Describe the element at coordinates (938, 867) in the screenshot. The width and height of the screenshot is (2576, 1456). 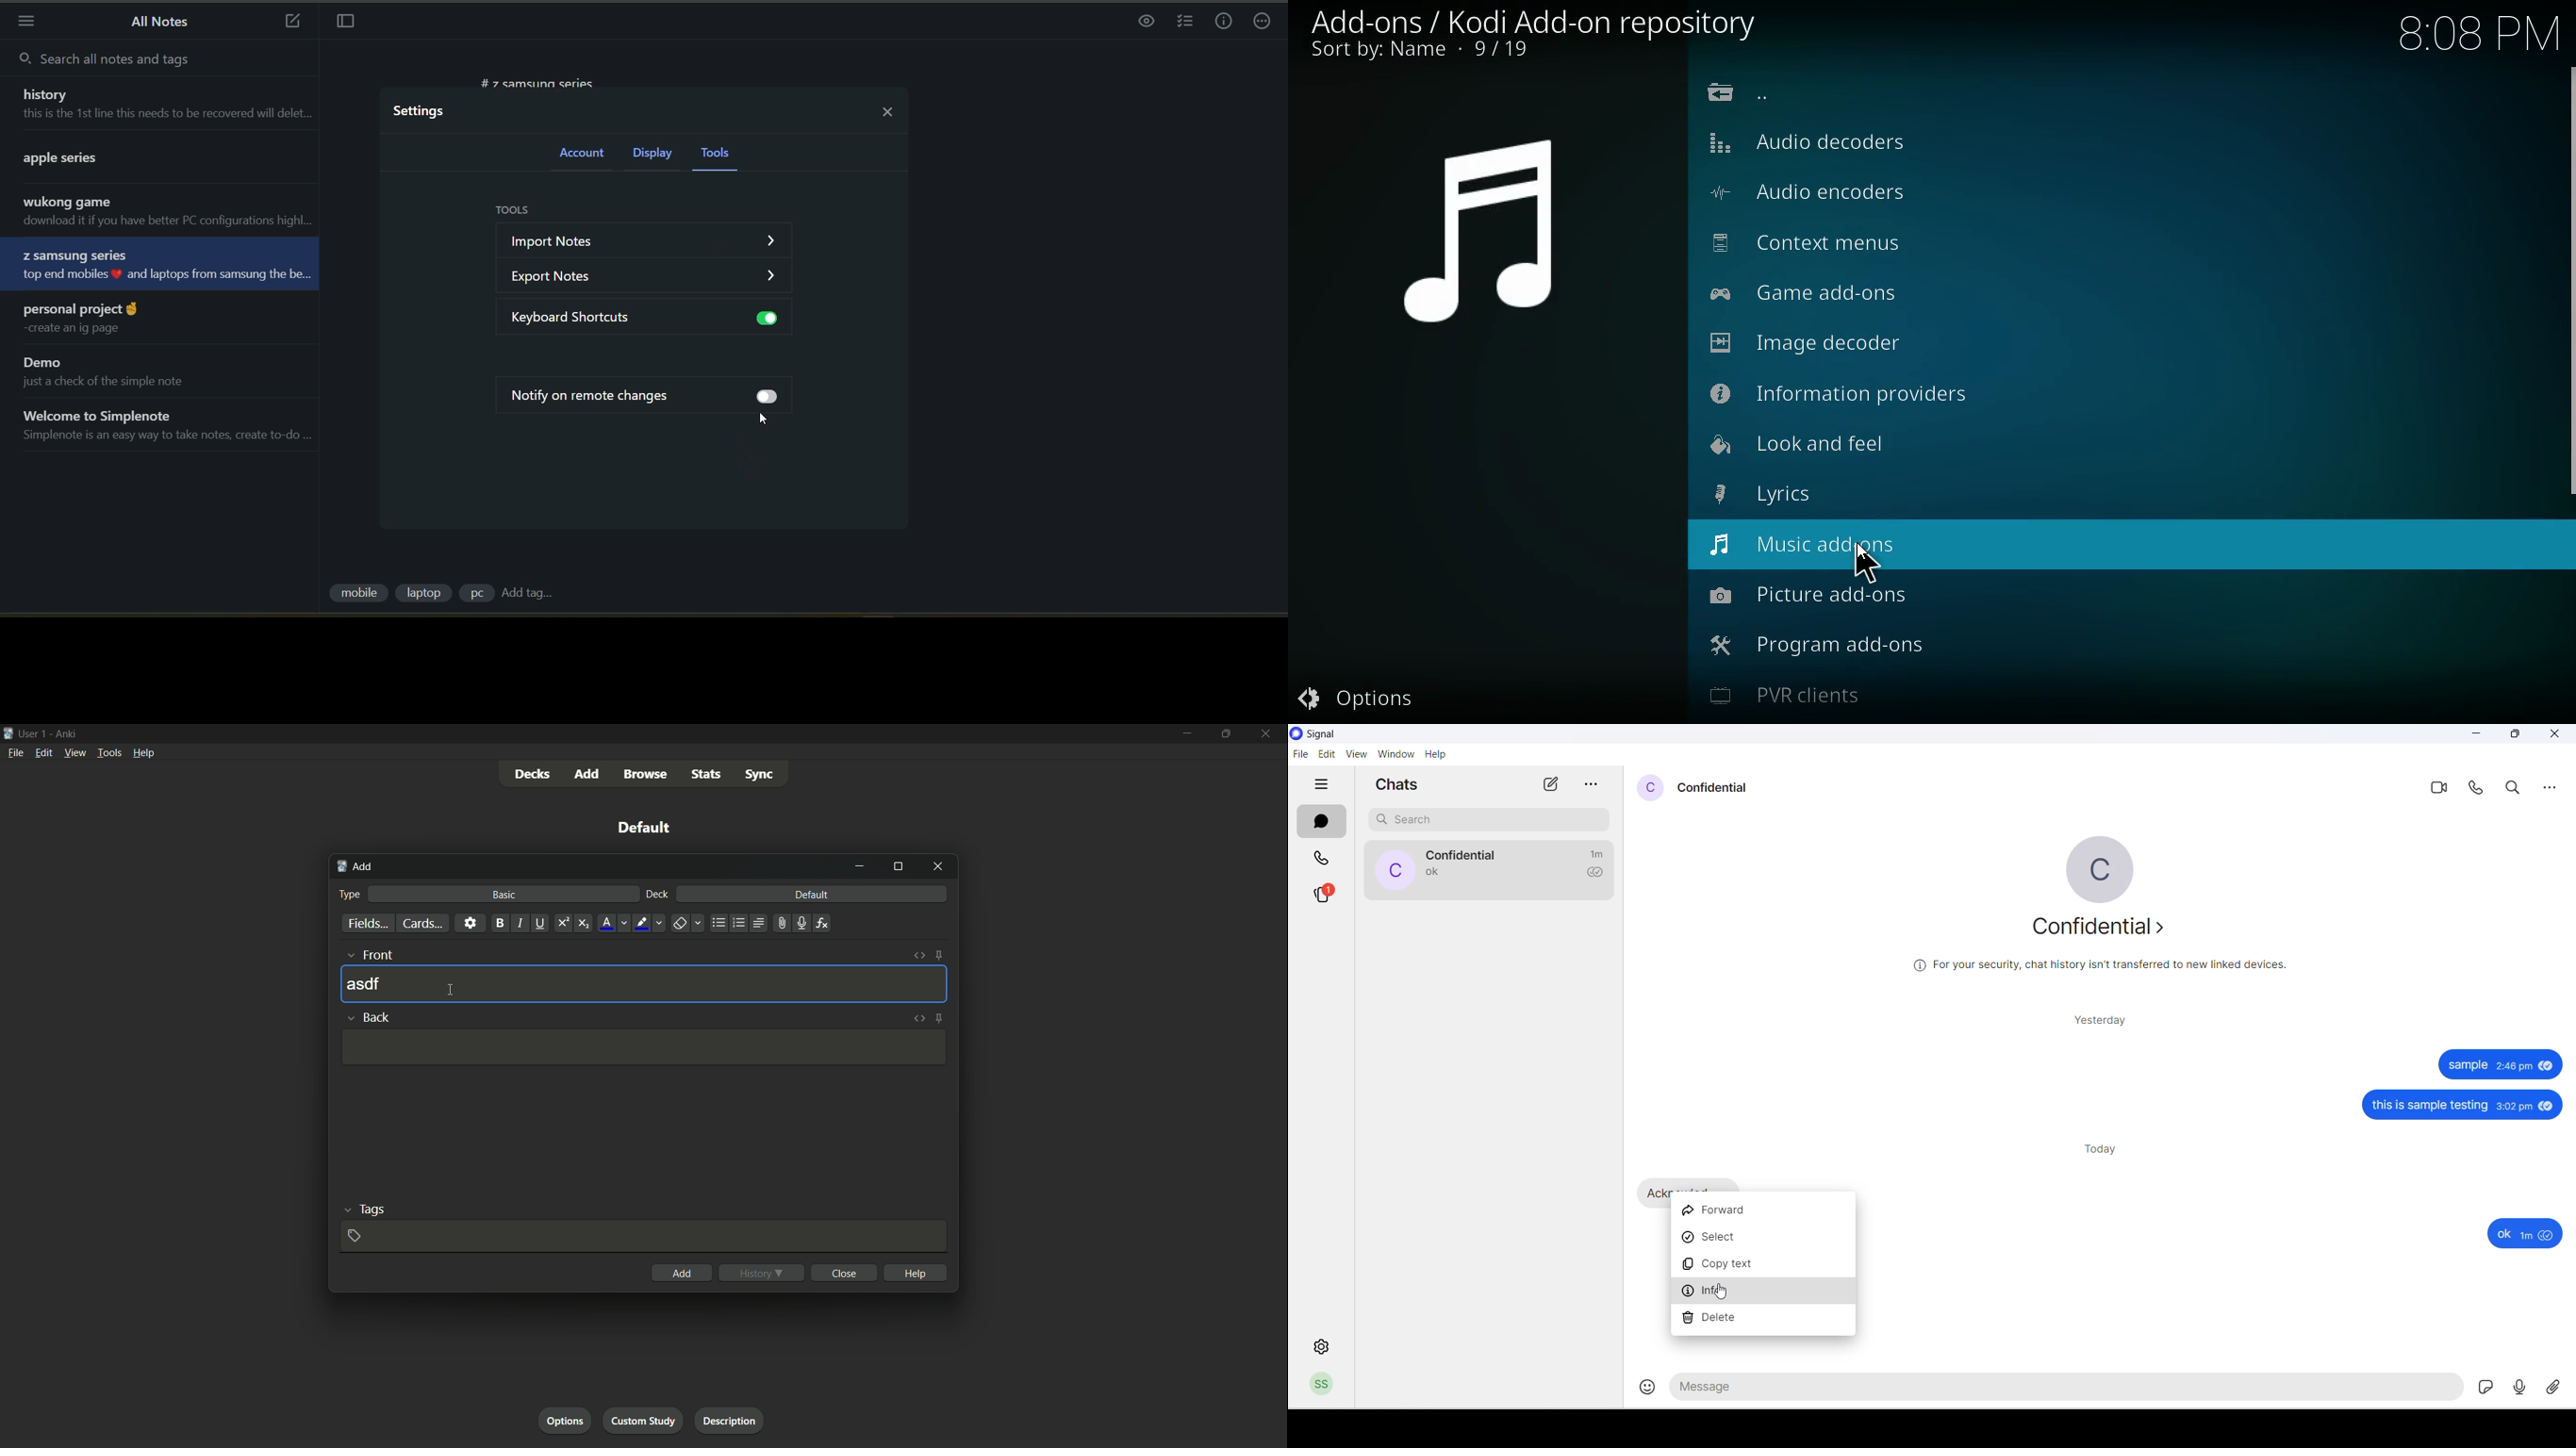
I see `close` at that location.